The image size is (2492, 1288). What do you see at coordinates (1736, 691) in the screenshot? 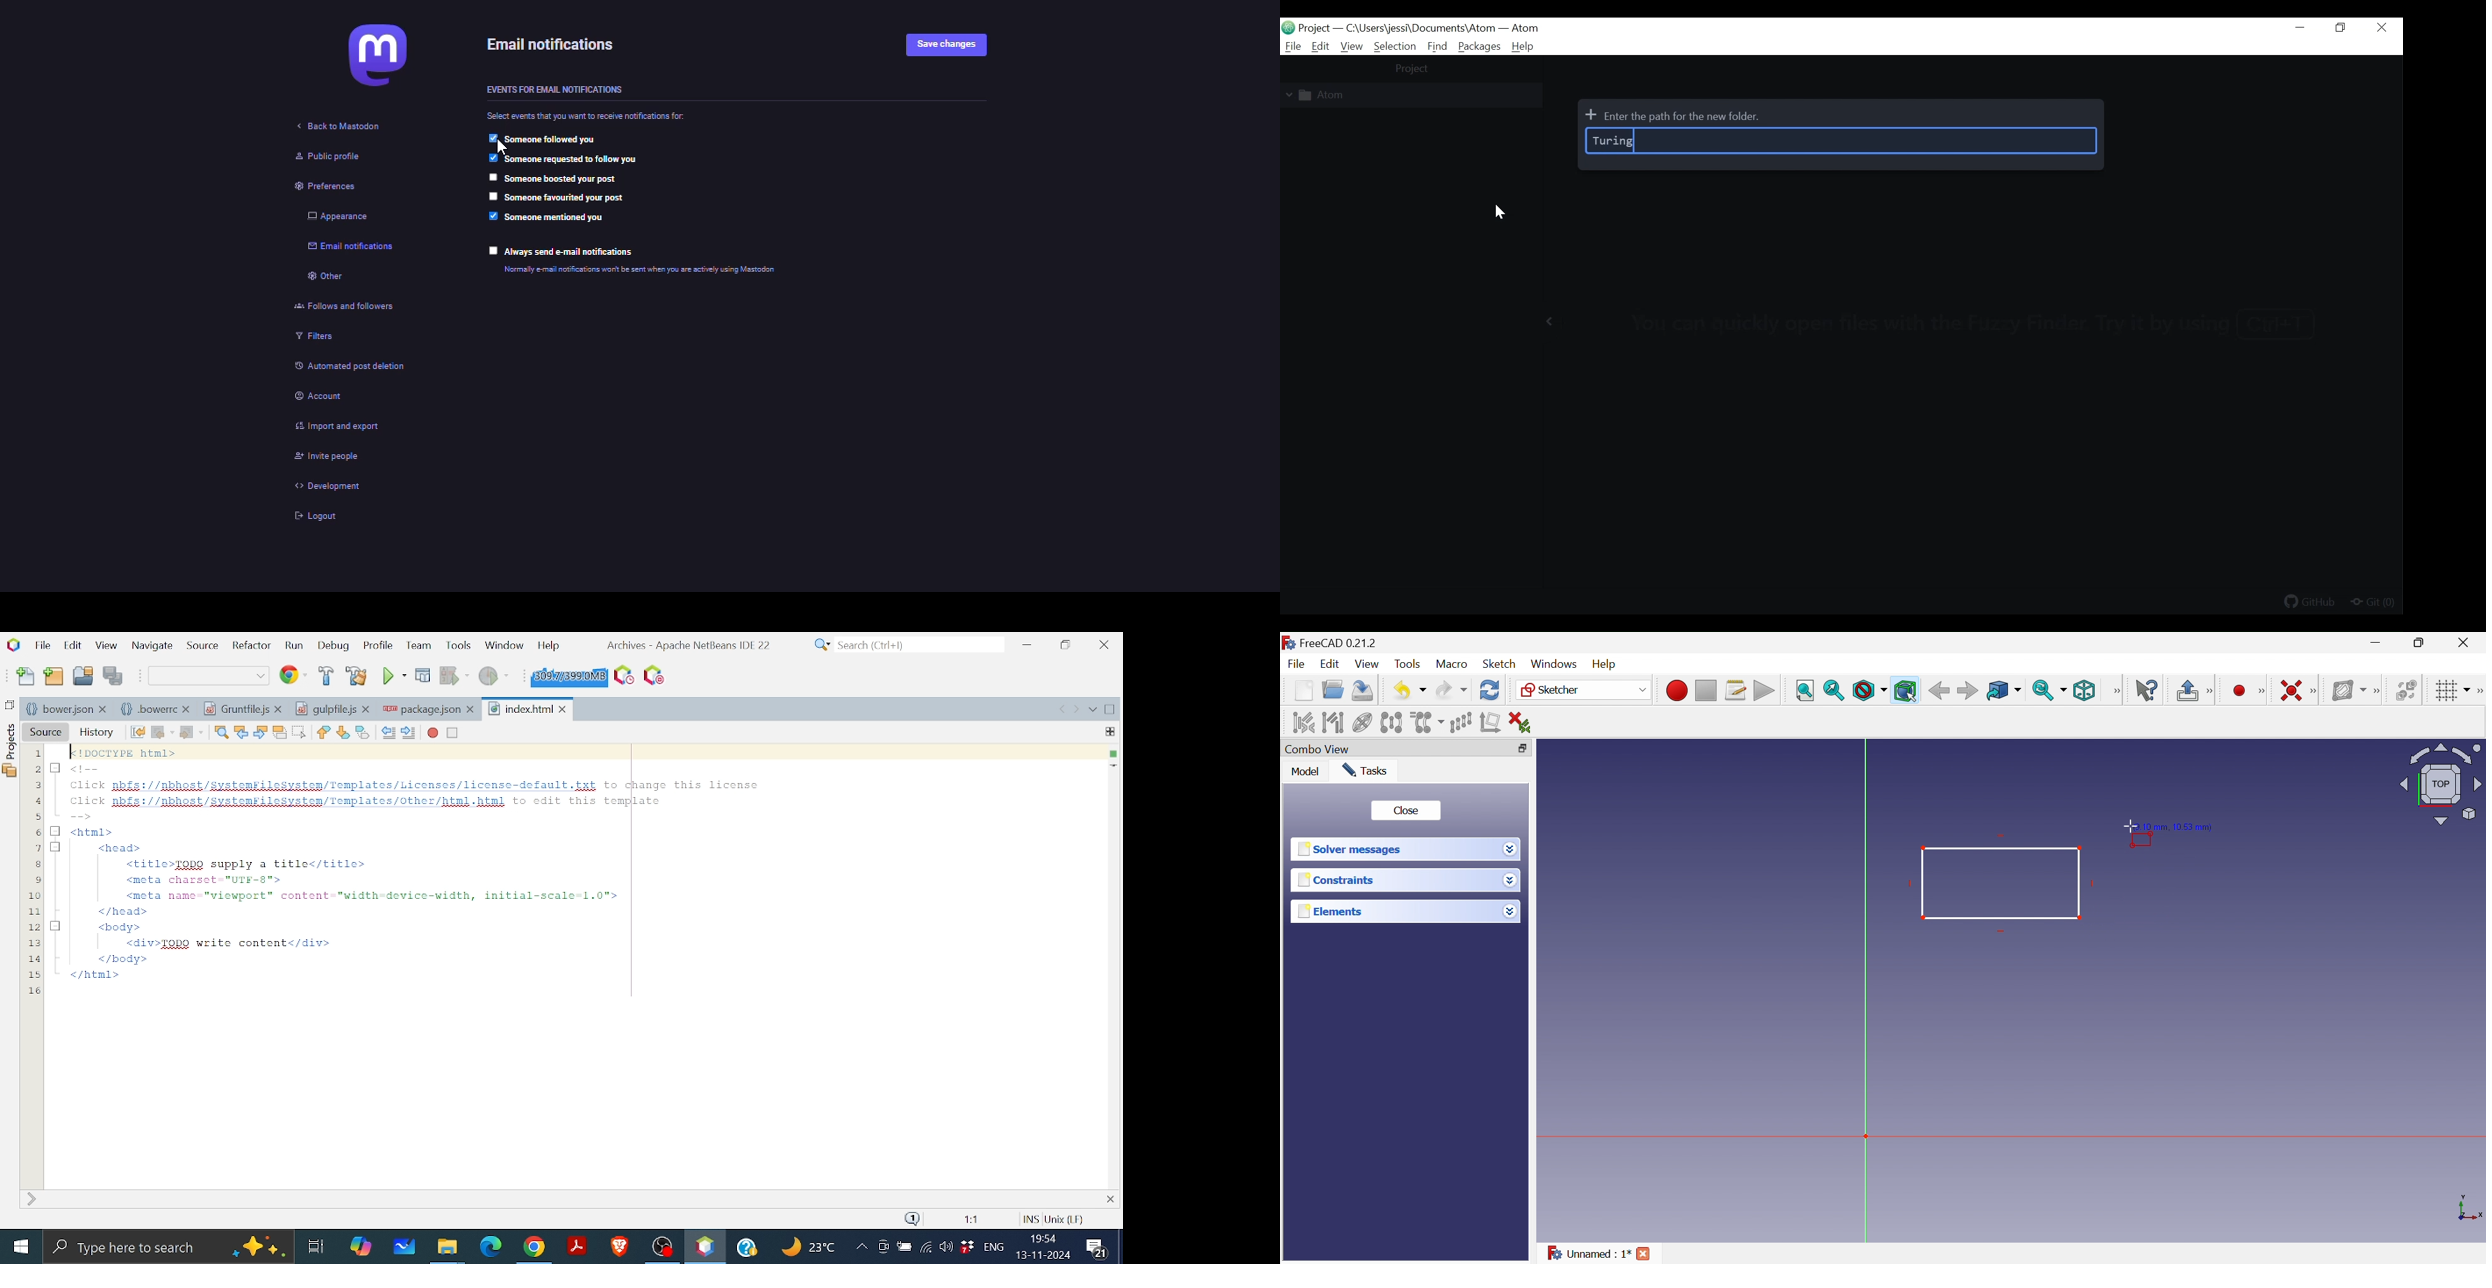
I see `Macros...` at bounding box center [1736, 691].